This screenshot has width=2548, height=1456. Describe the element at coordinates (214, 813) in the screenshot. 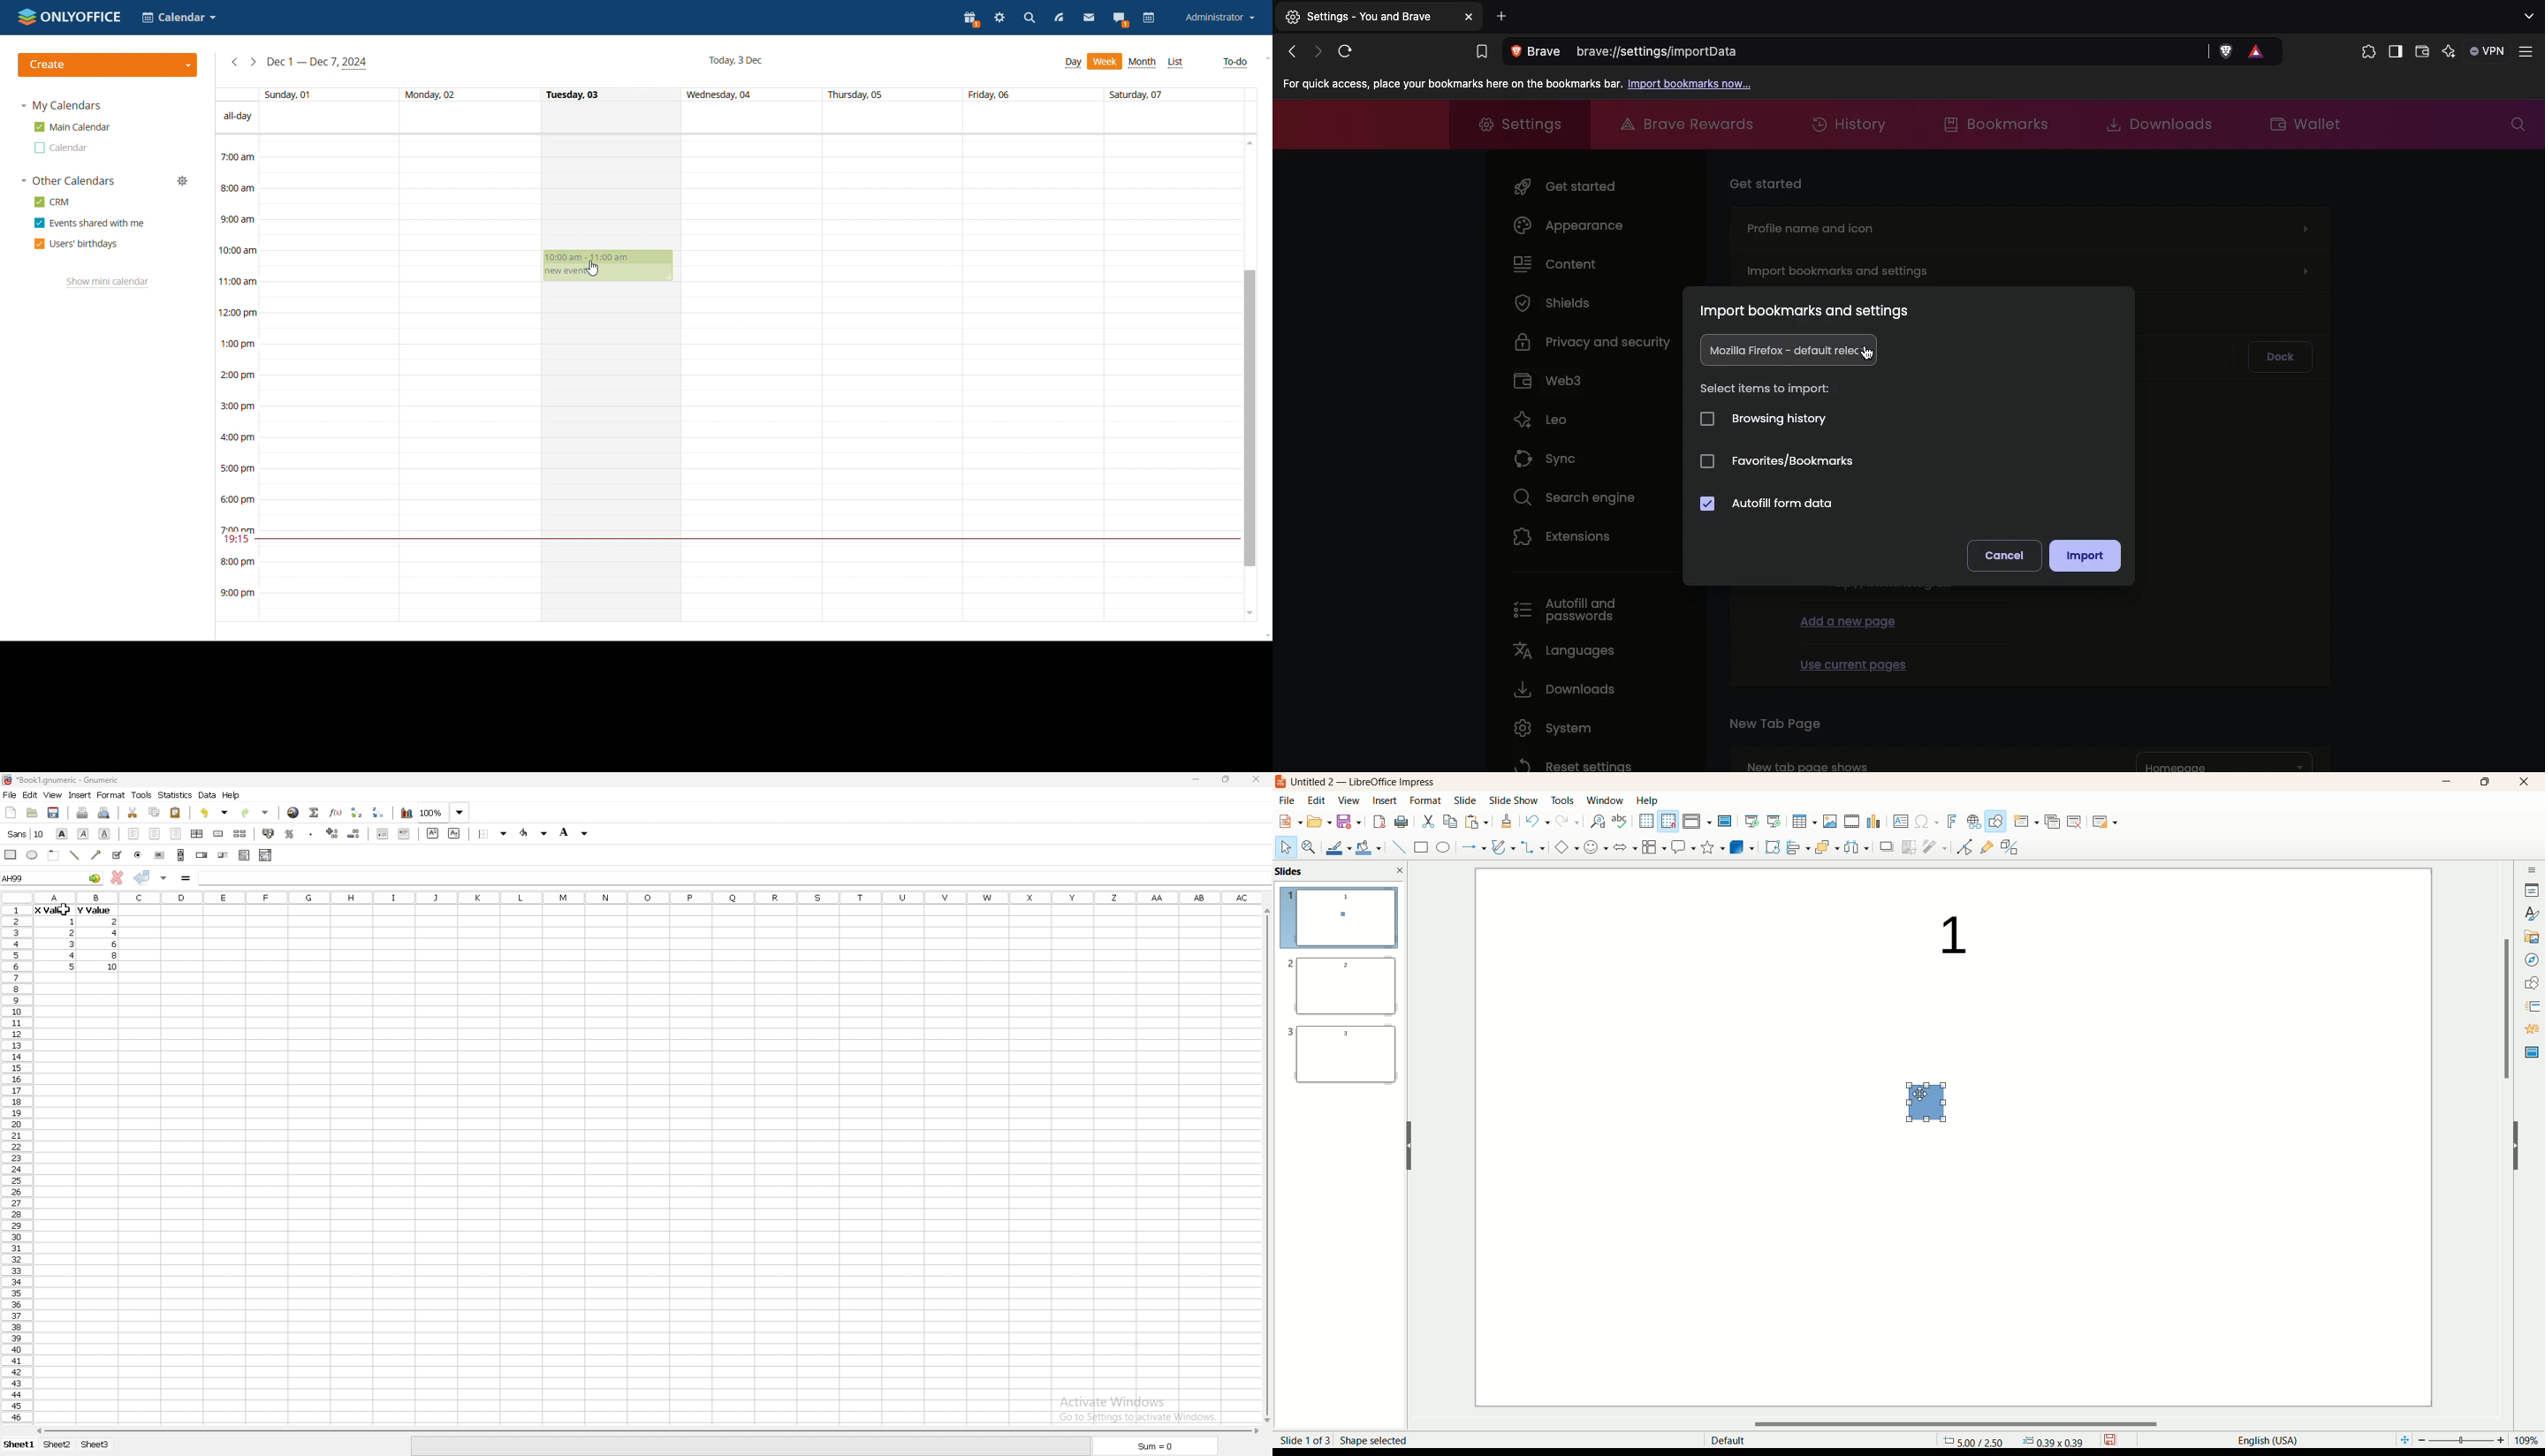

I see `undo` at that location.